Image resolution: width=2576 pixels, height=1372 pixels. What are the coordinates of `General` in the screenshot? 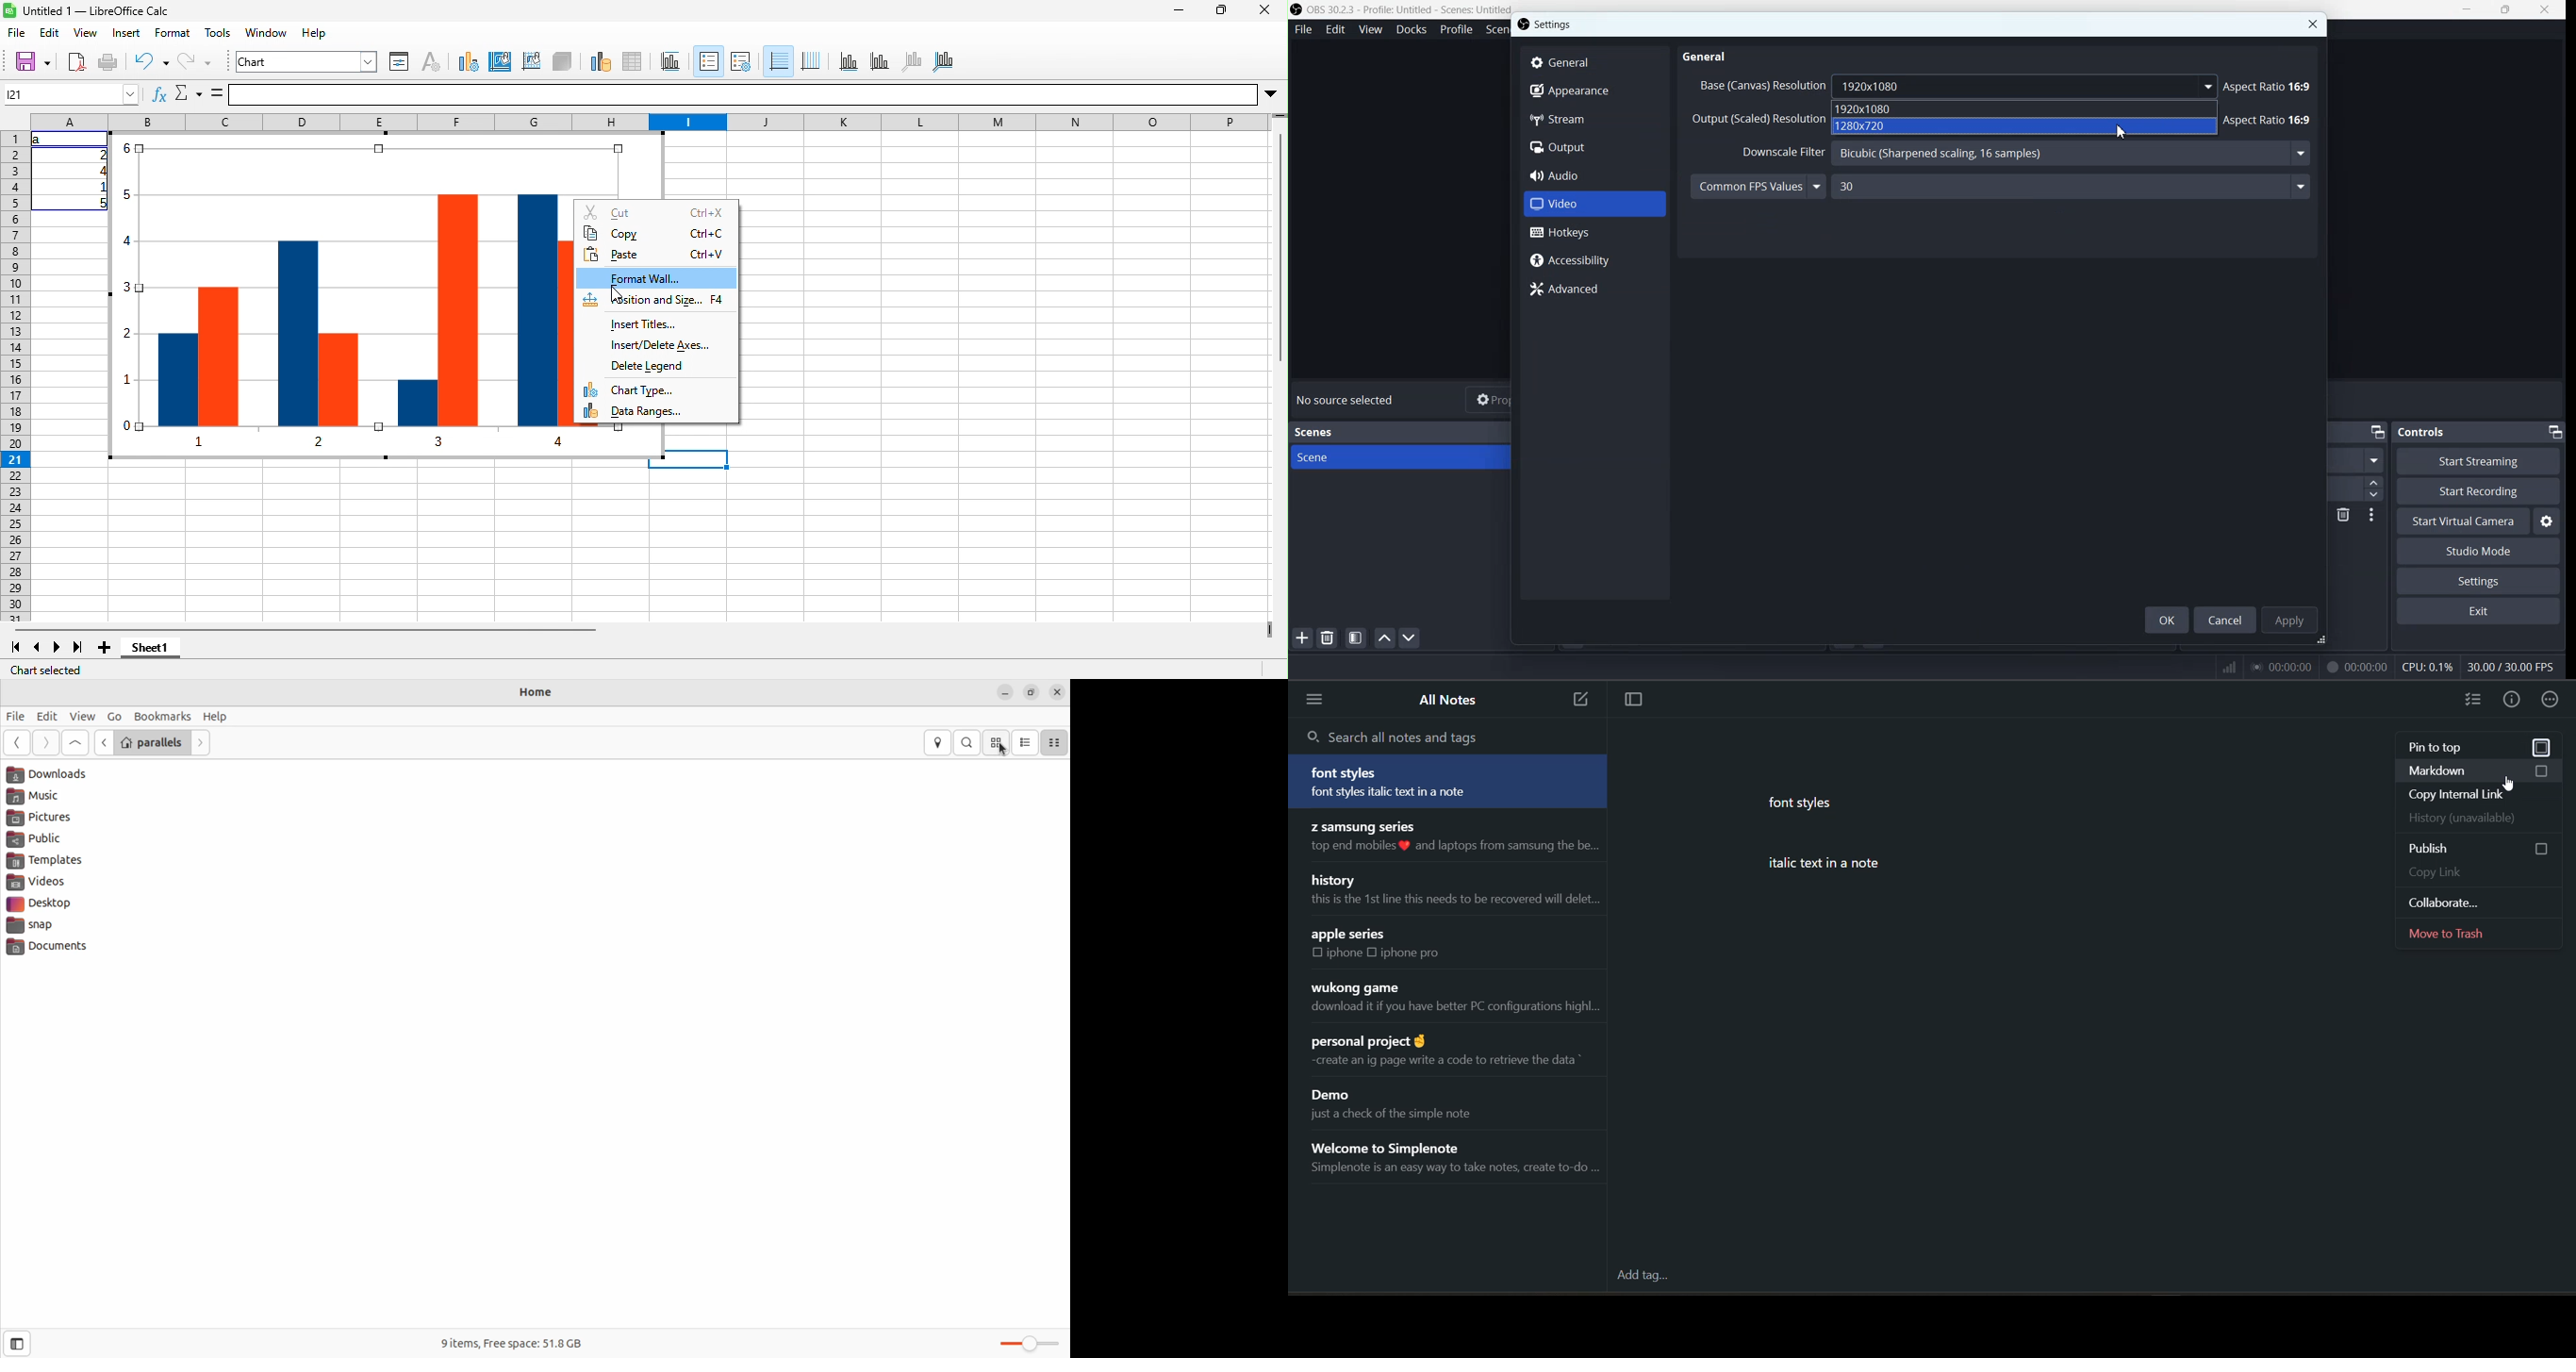 It's located at (1595, 61).